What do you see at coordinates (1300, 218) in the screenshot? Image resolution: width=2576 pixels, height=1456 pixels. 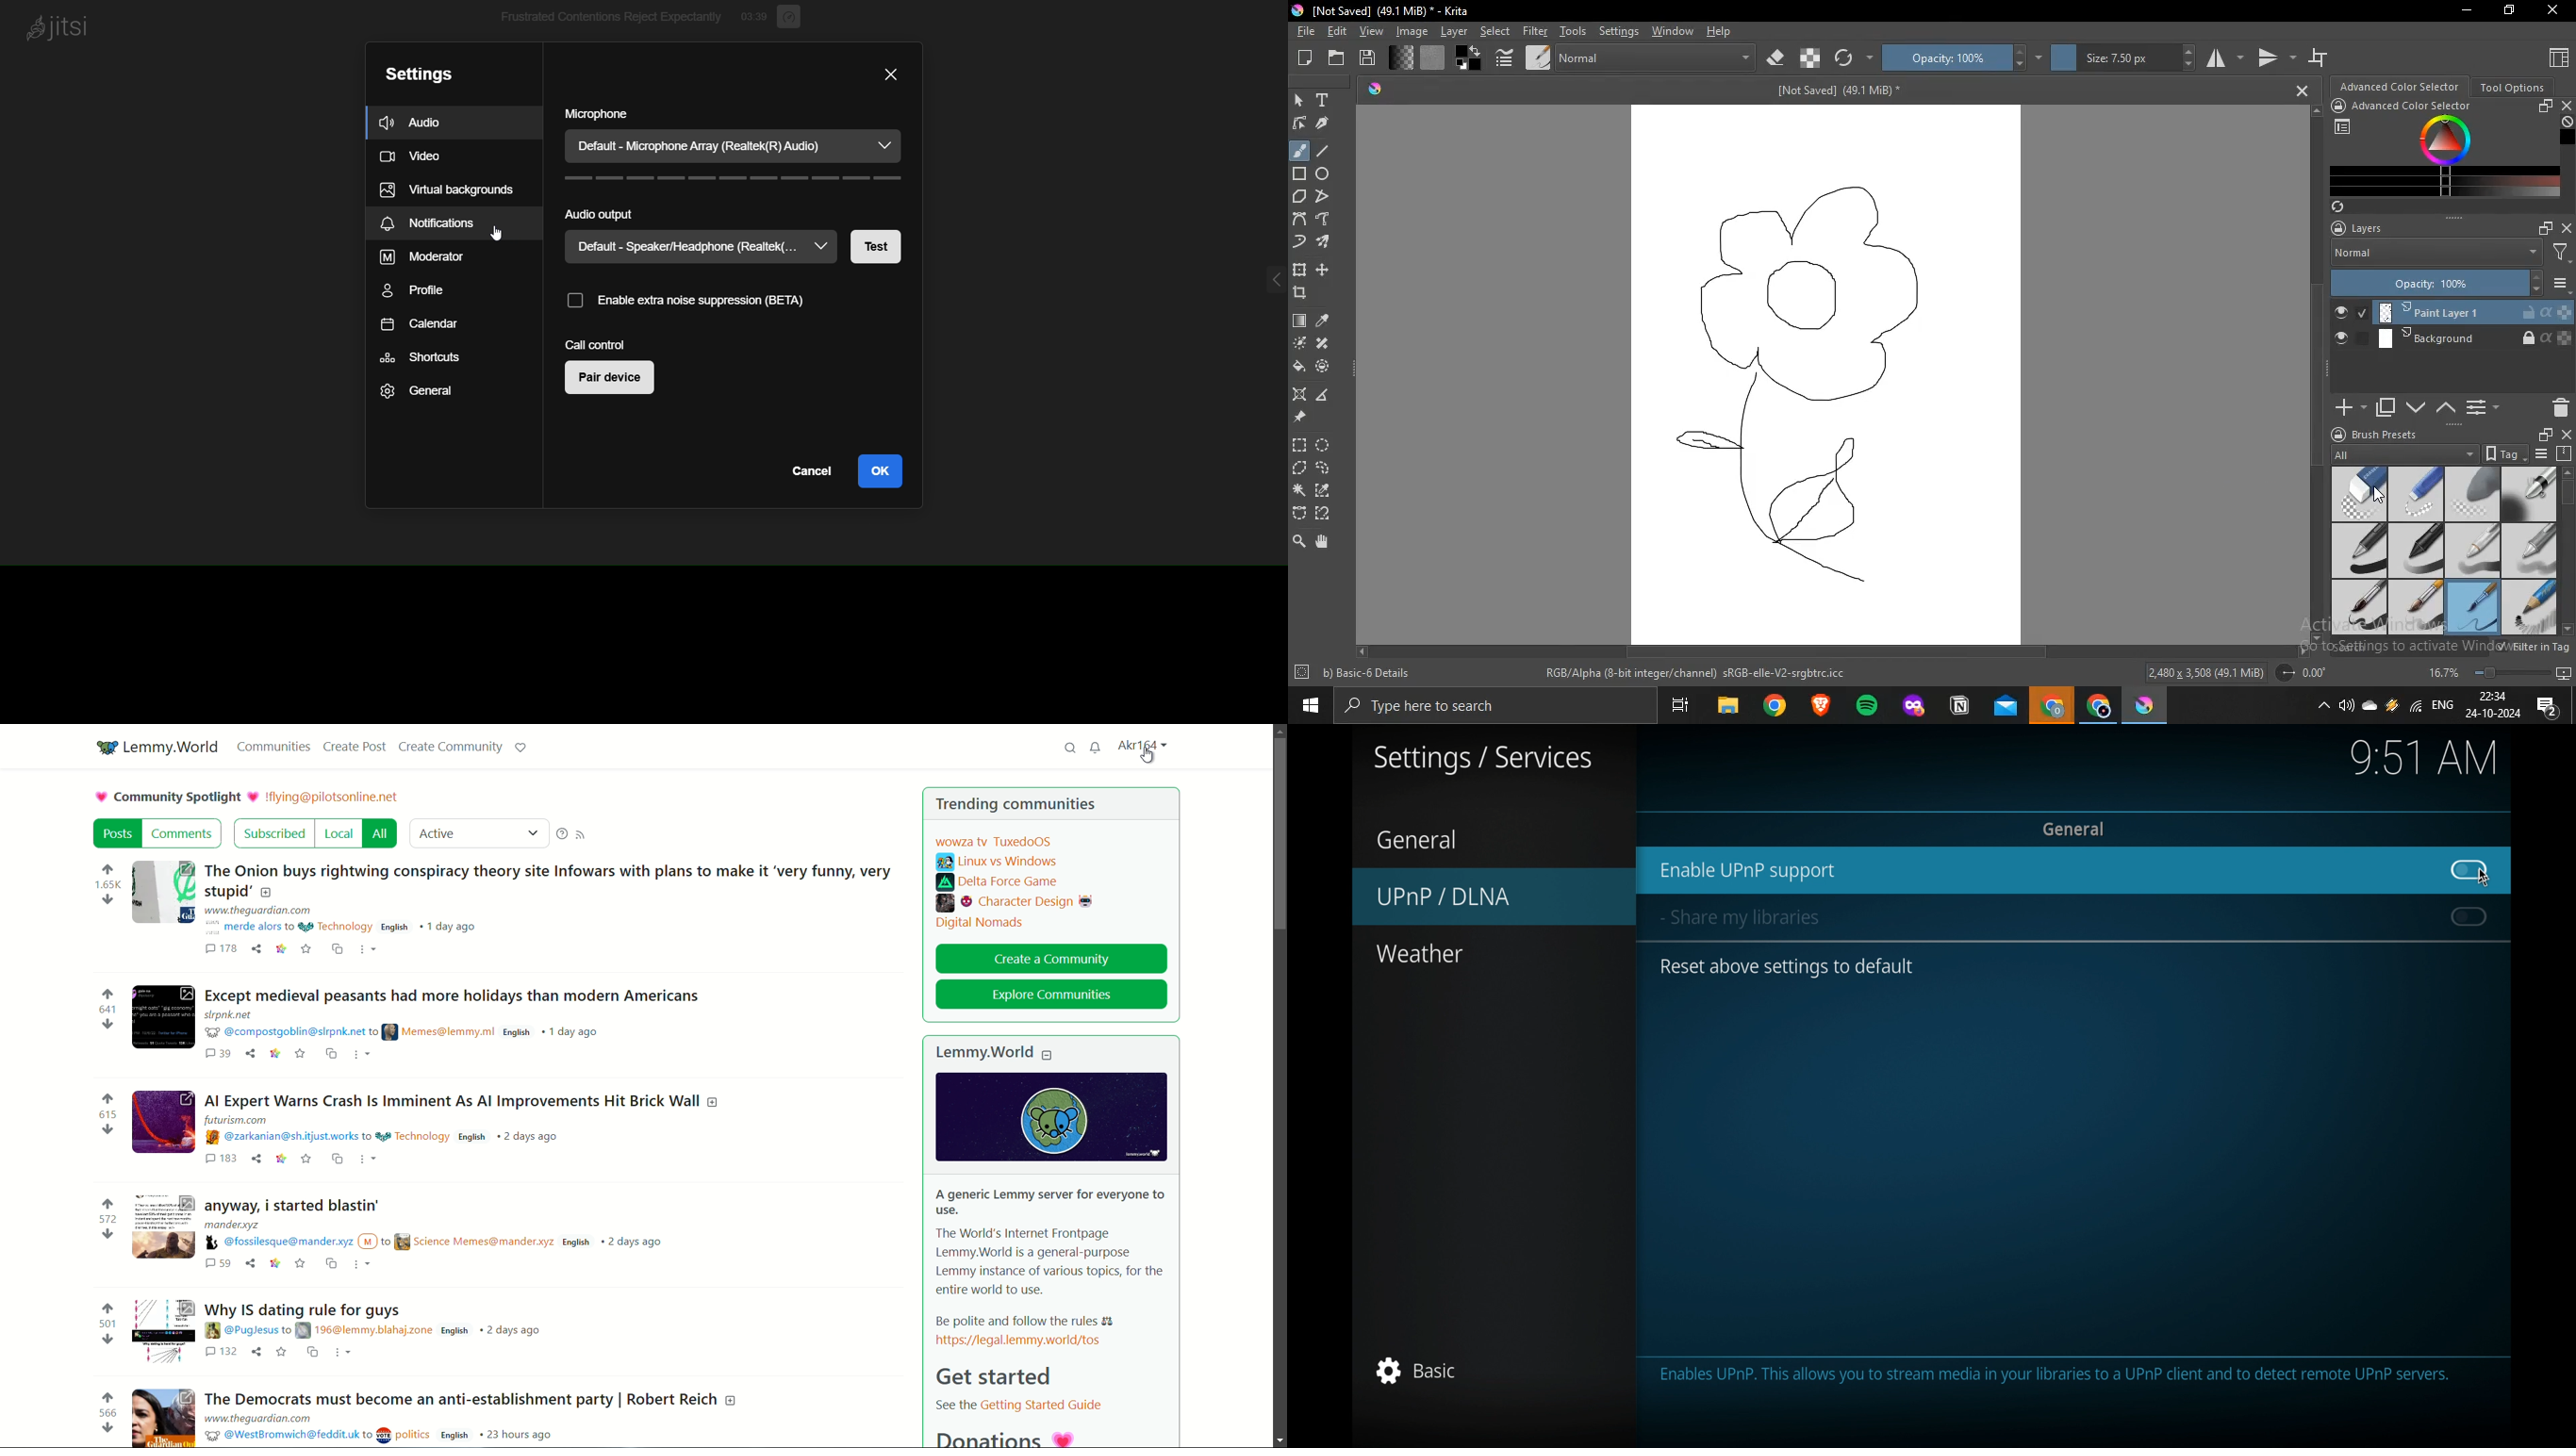 I see `bezier curve tool` at bounding box center [1300, 218].